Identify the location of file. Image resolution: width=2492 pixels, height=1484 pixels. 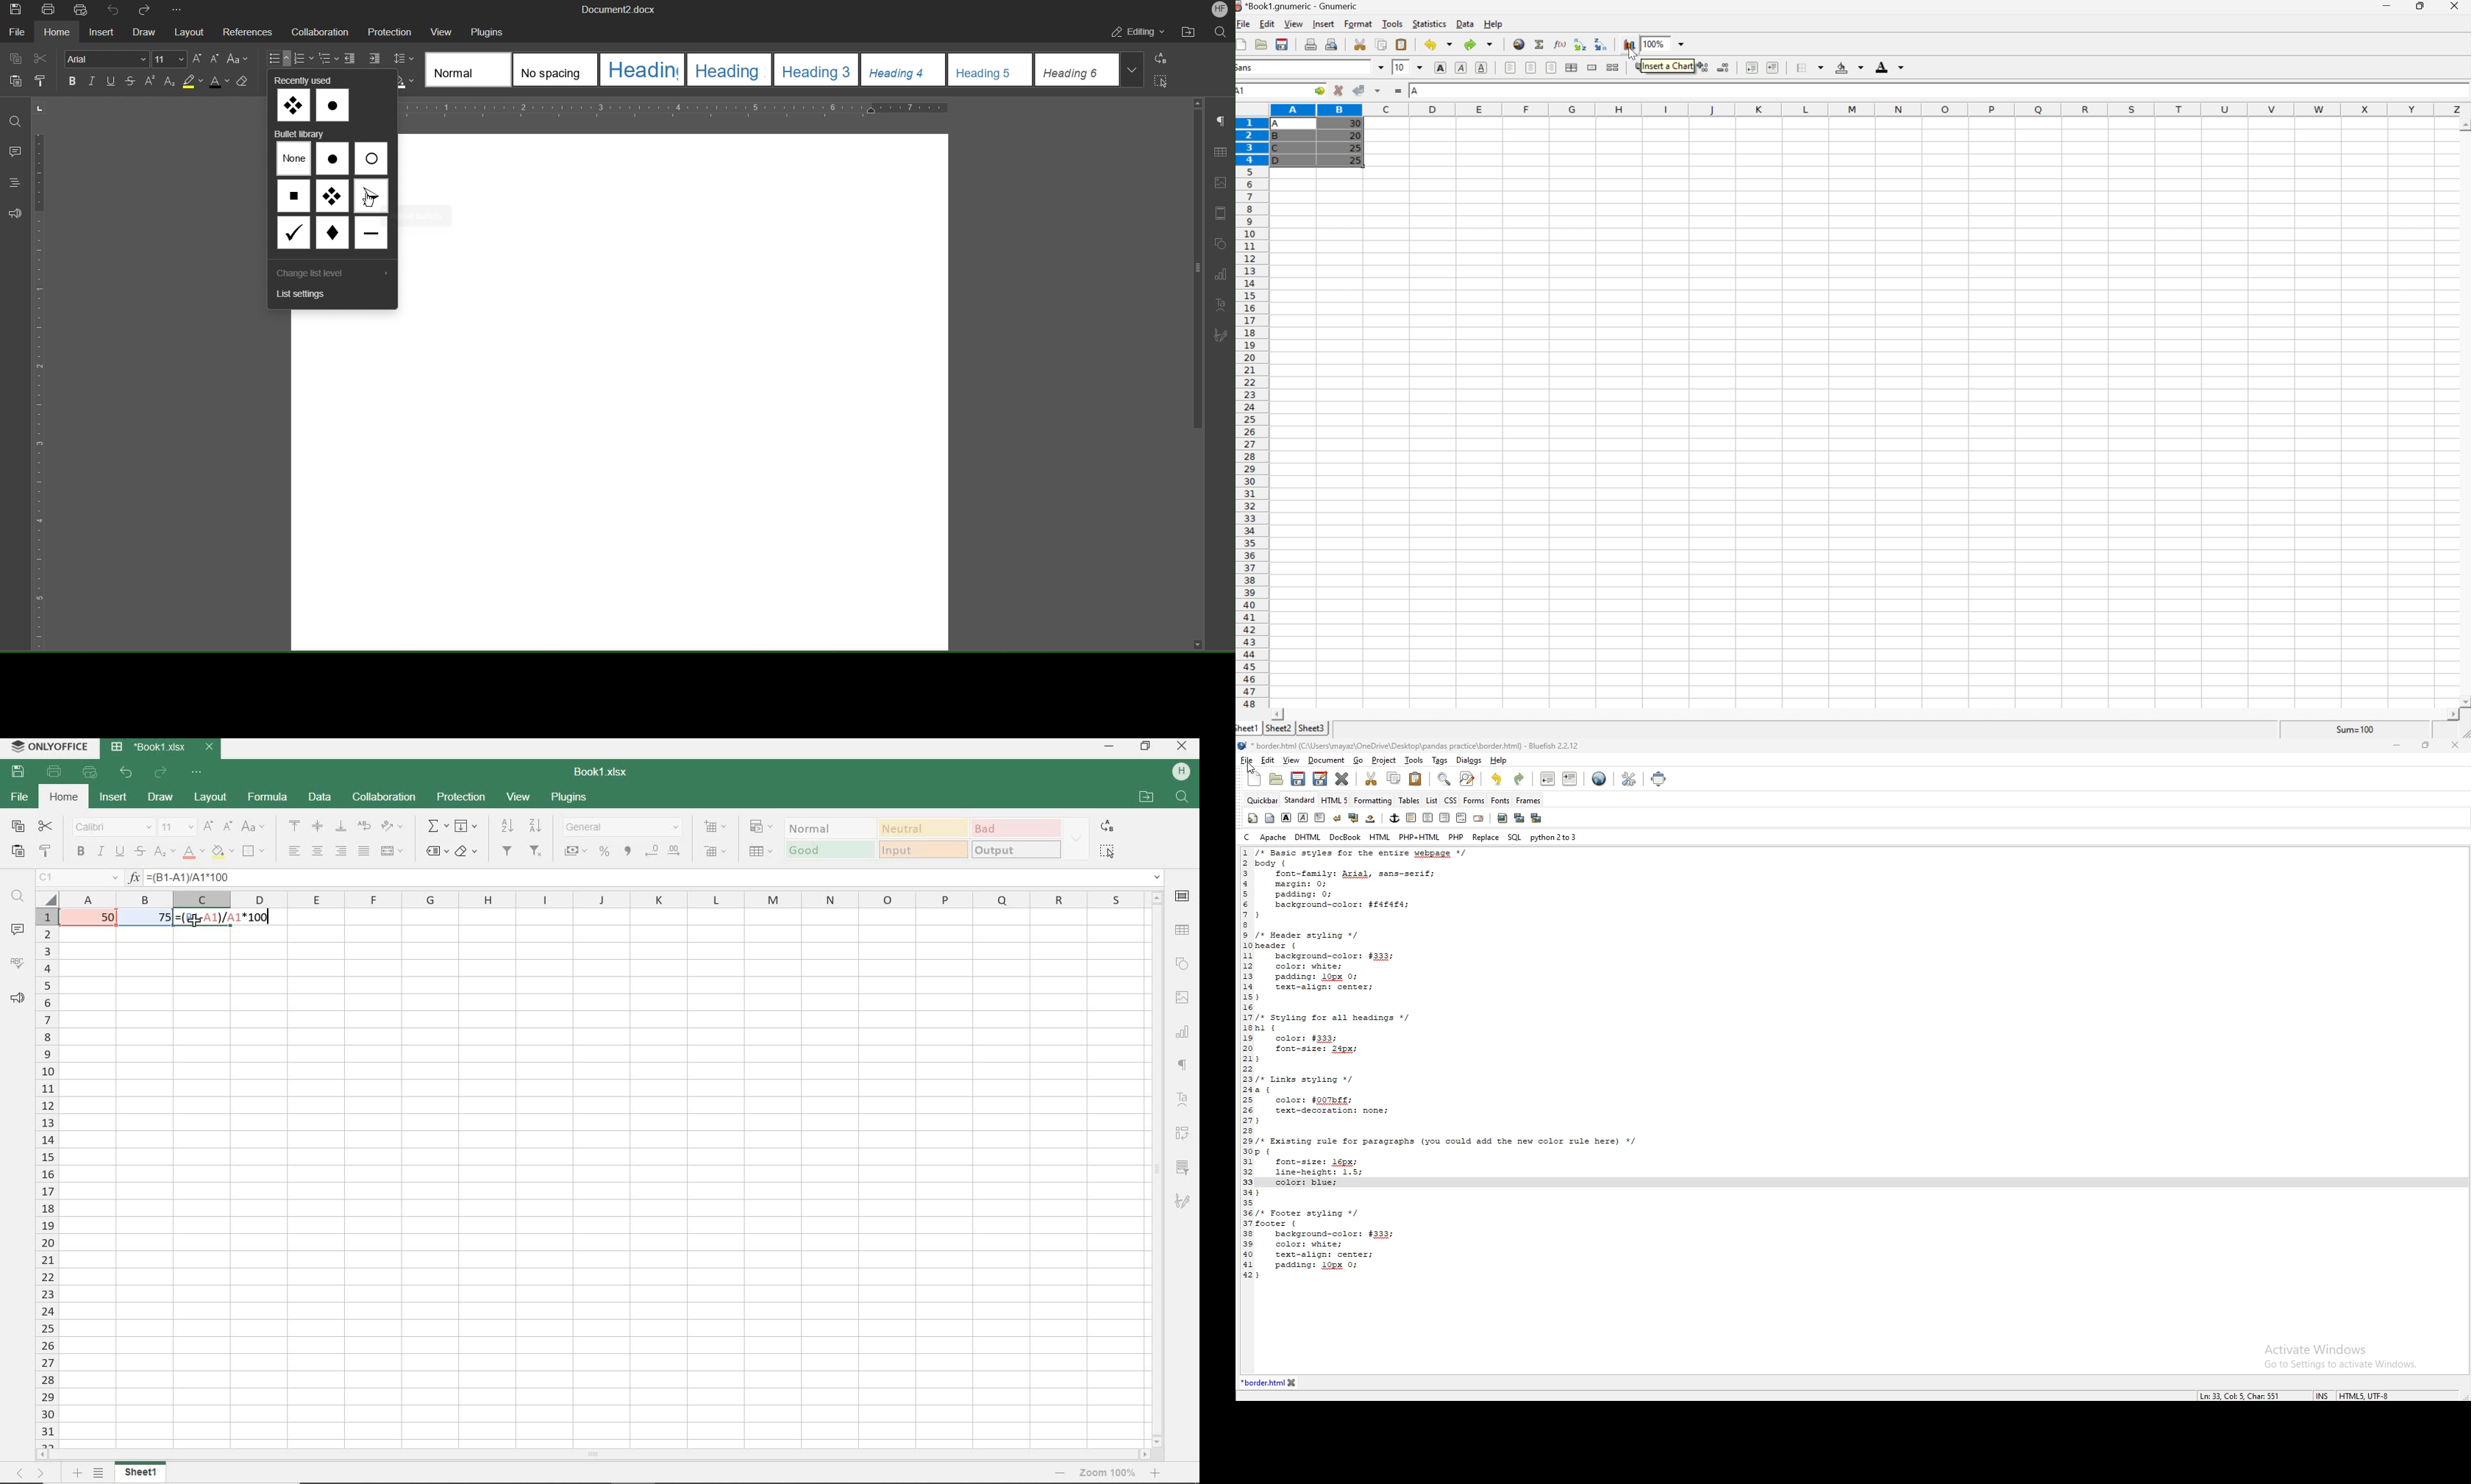
(18, 798).